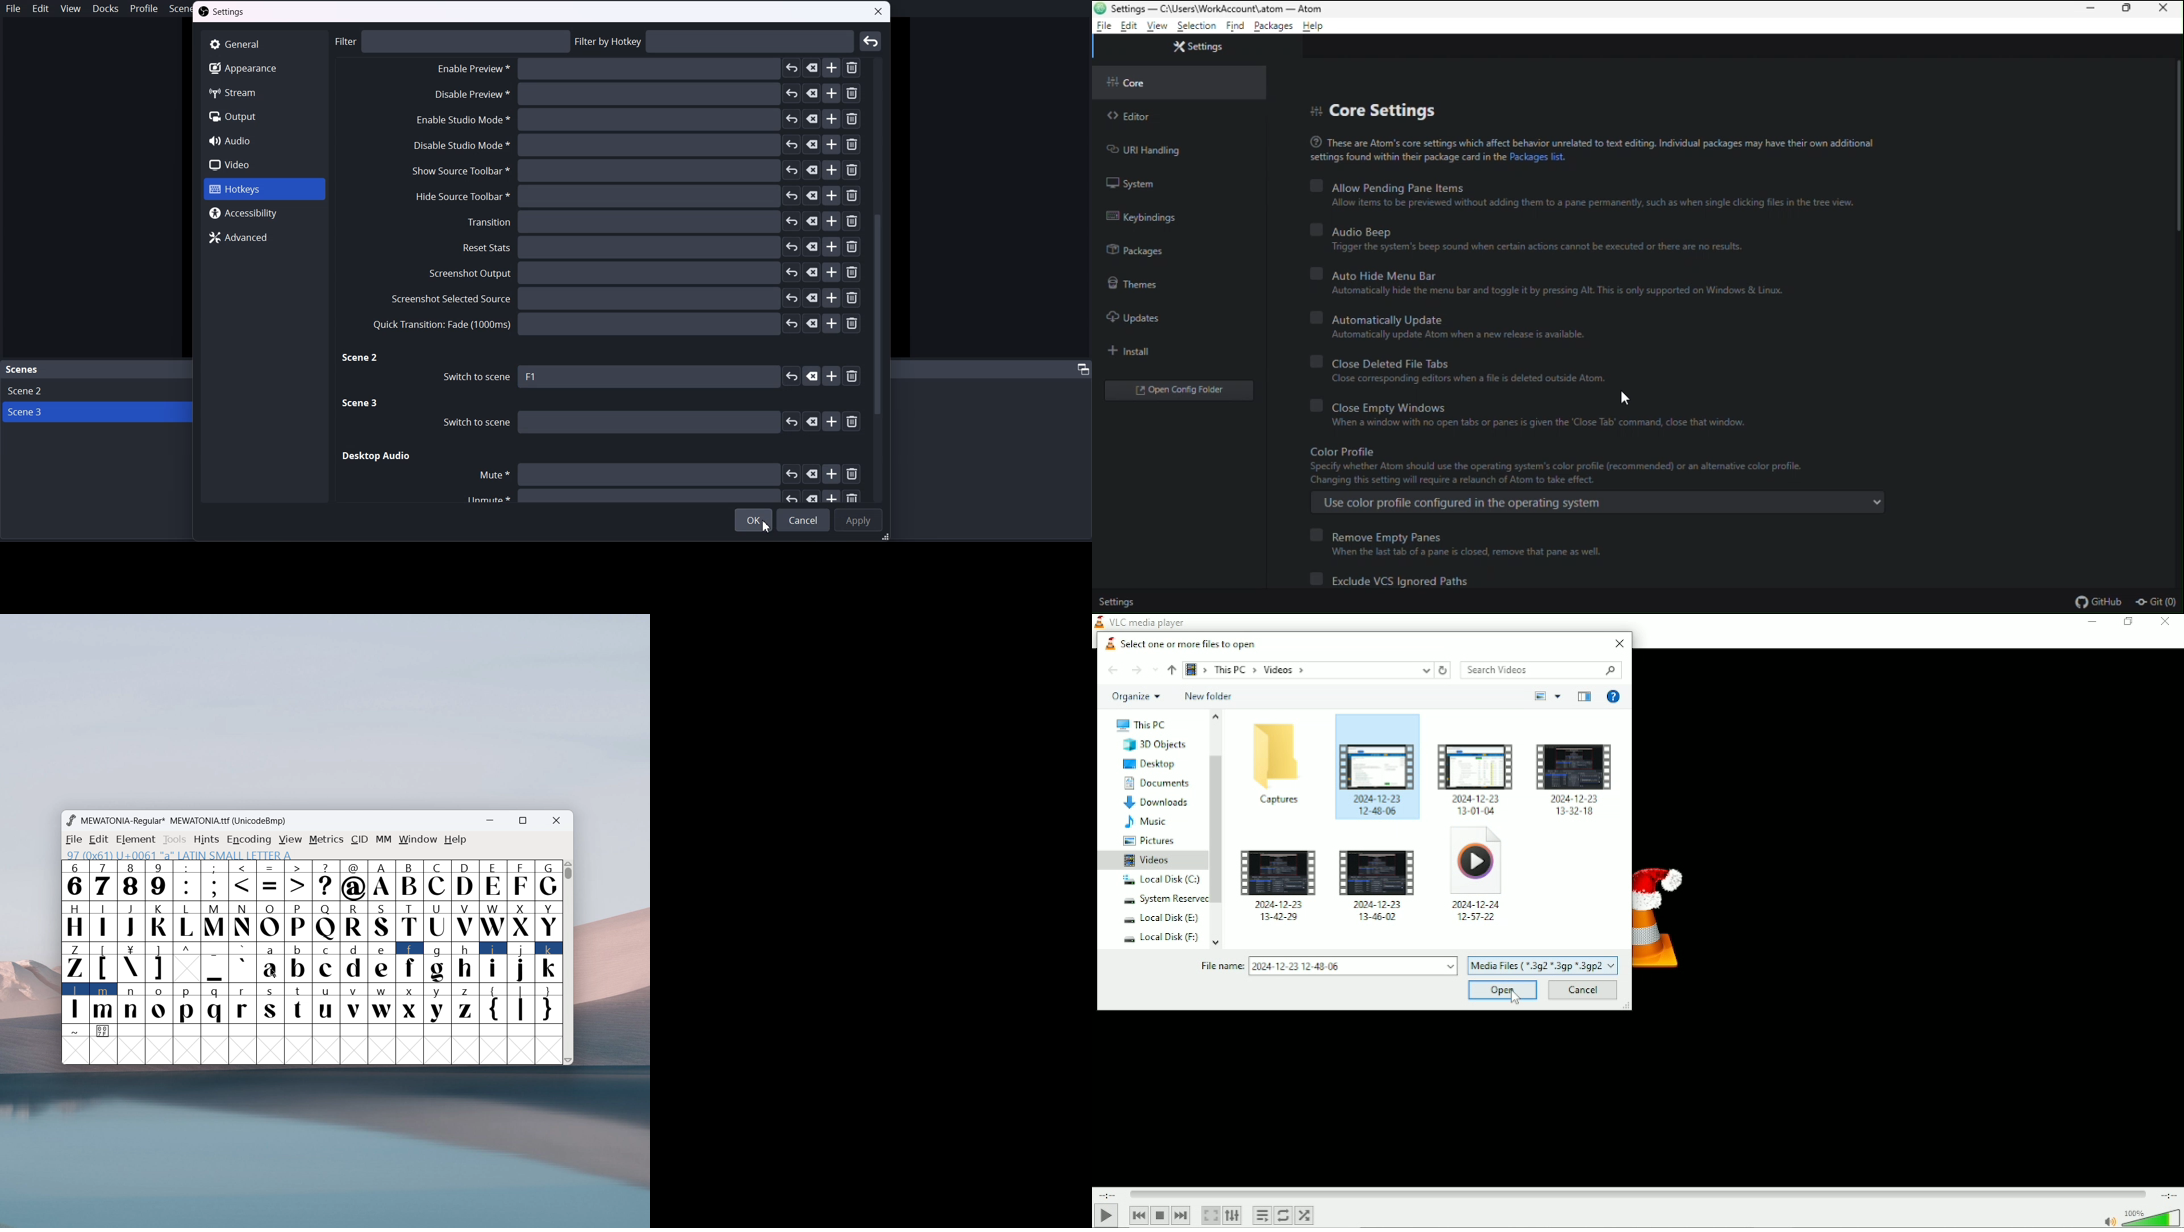  What do you see at coordinates (72, 840) in the screenshot?
I see `file` at bounding box center [72, 840].